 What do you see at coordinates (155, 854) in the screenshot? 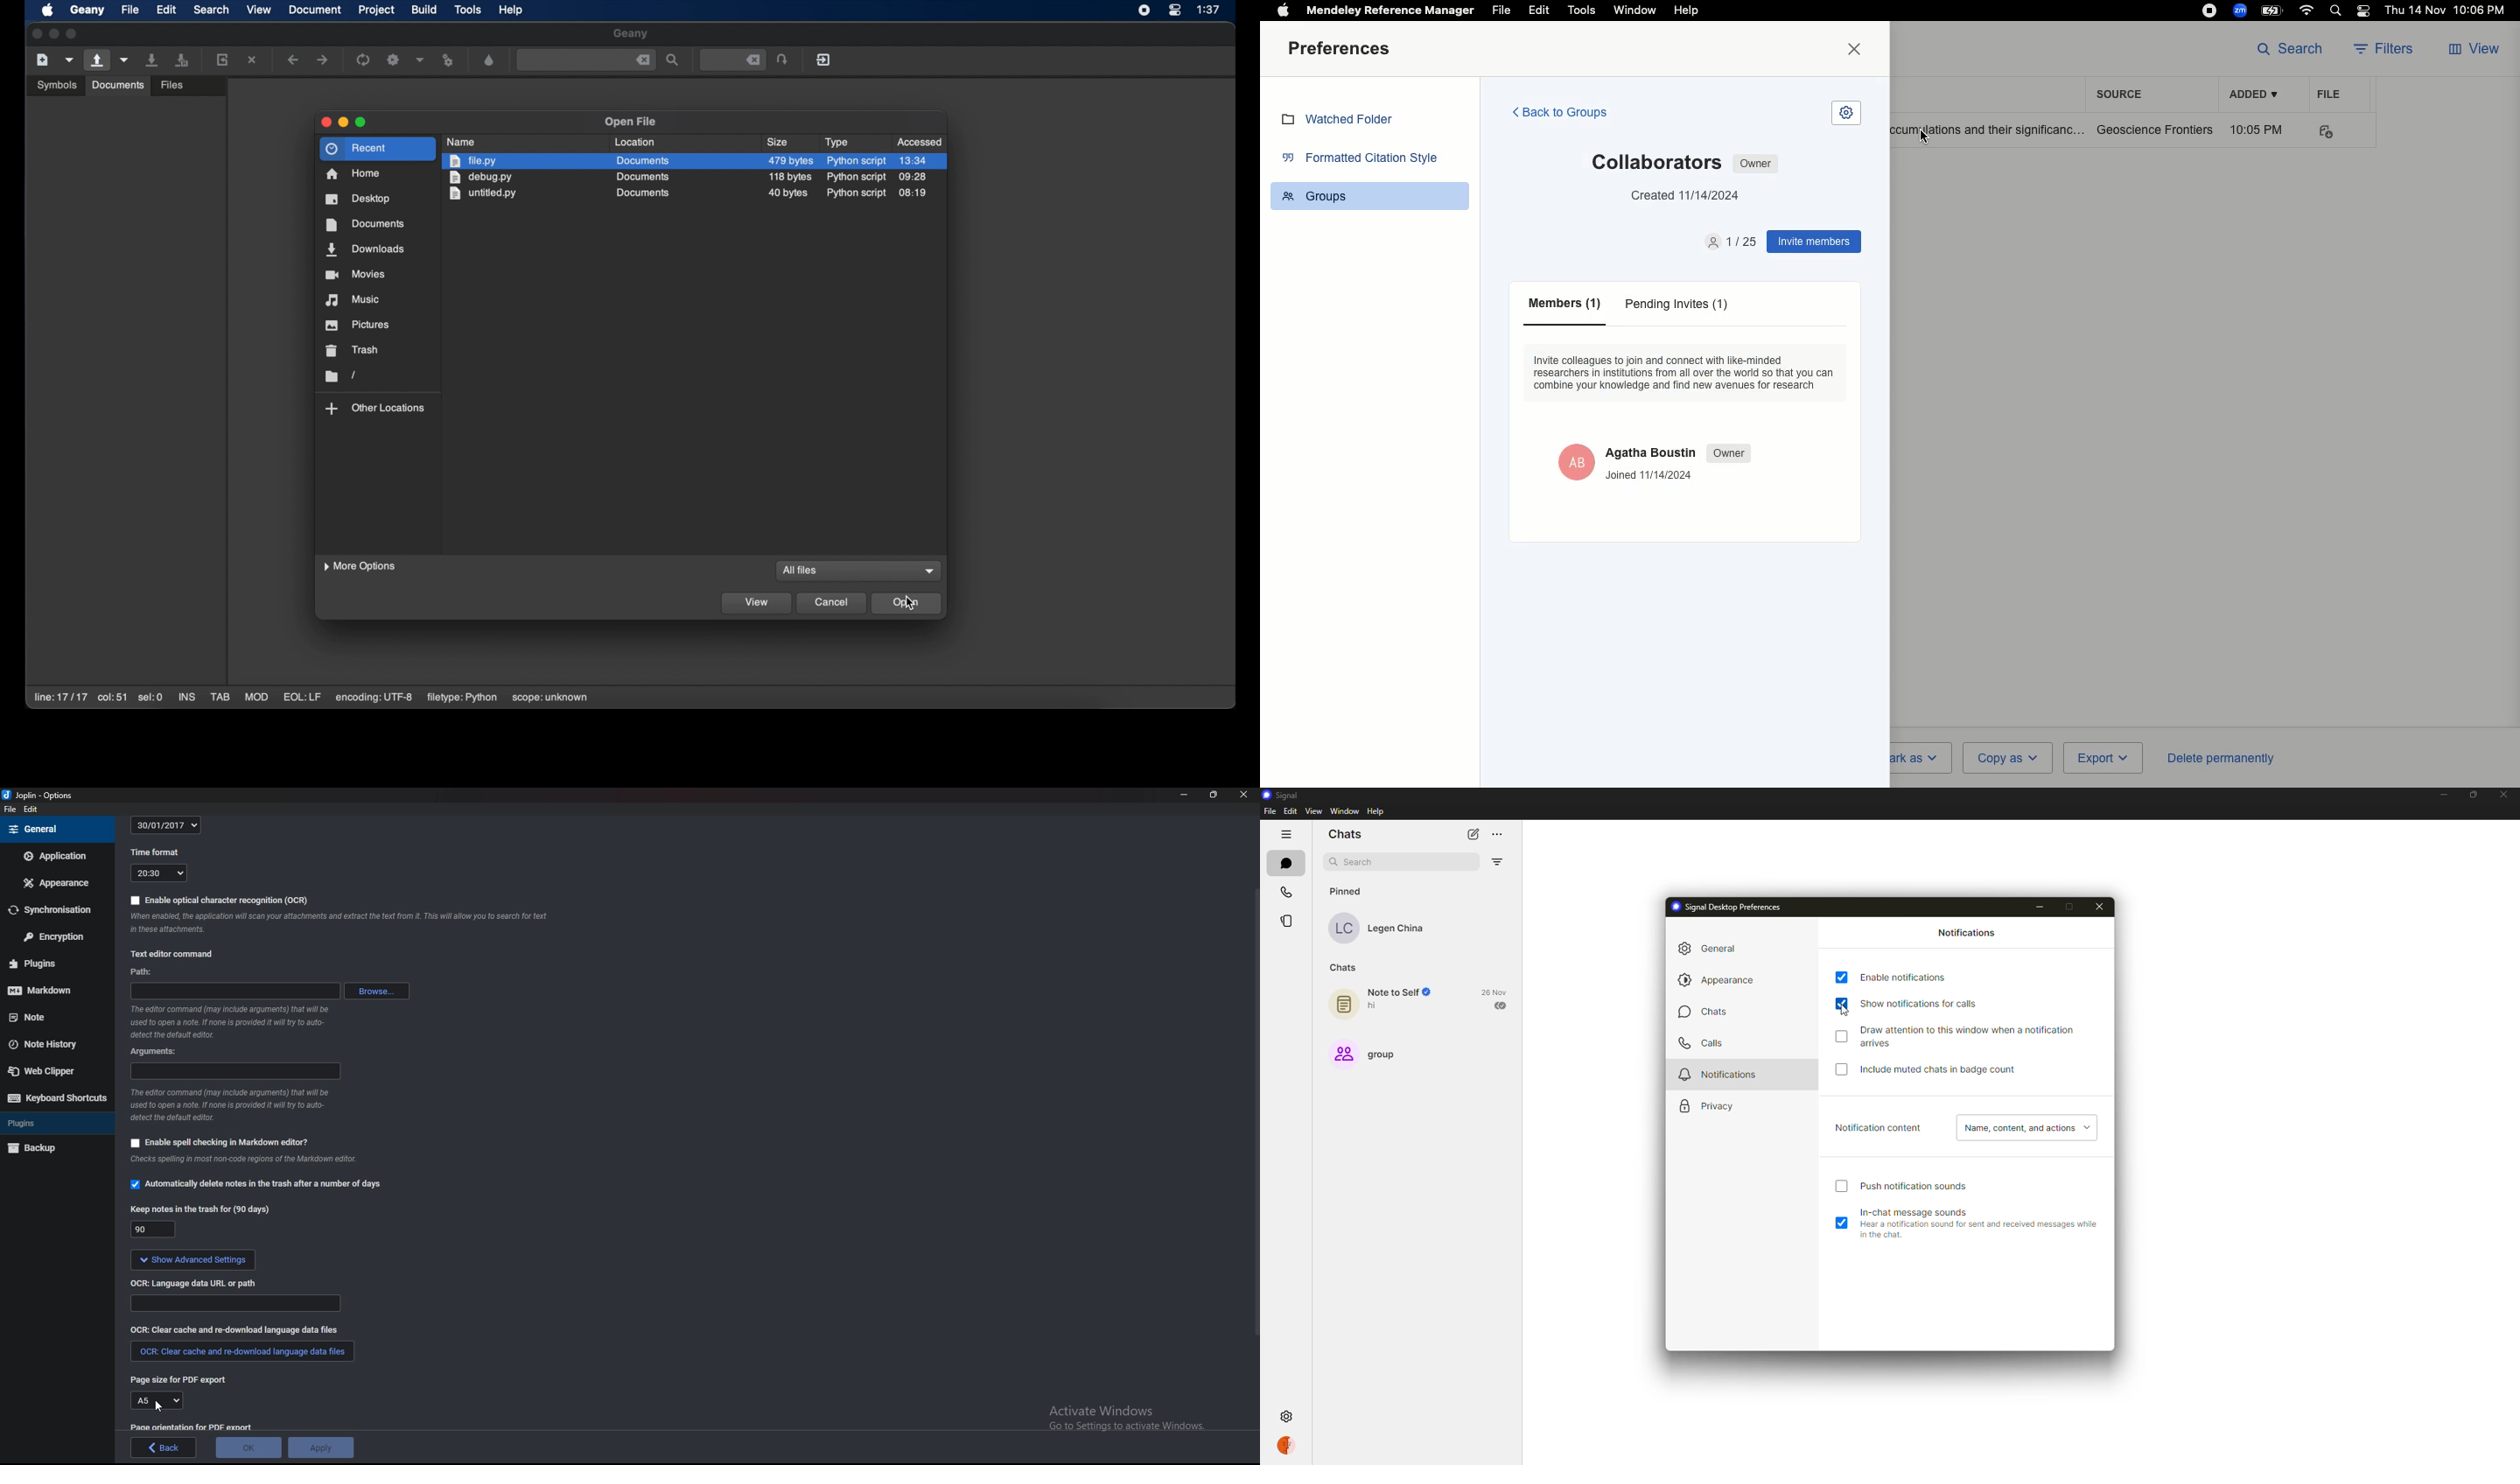
I see `time format` at bounding box center [155, 854].